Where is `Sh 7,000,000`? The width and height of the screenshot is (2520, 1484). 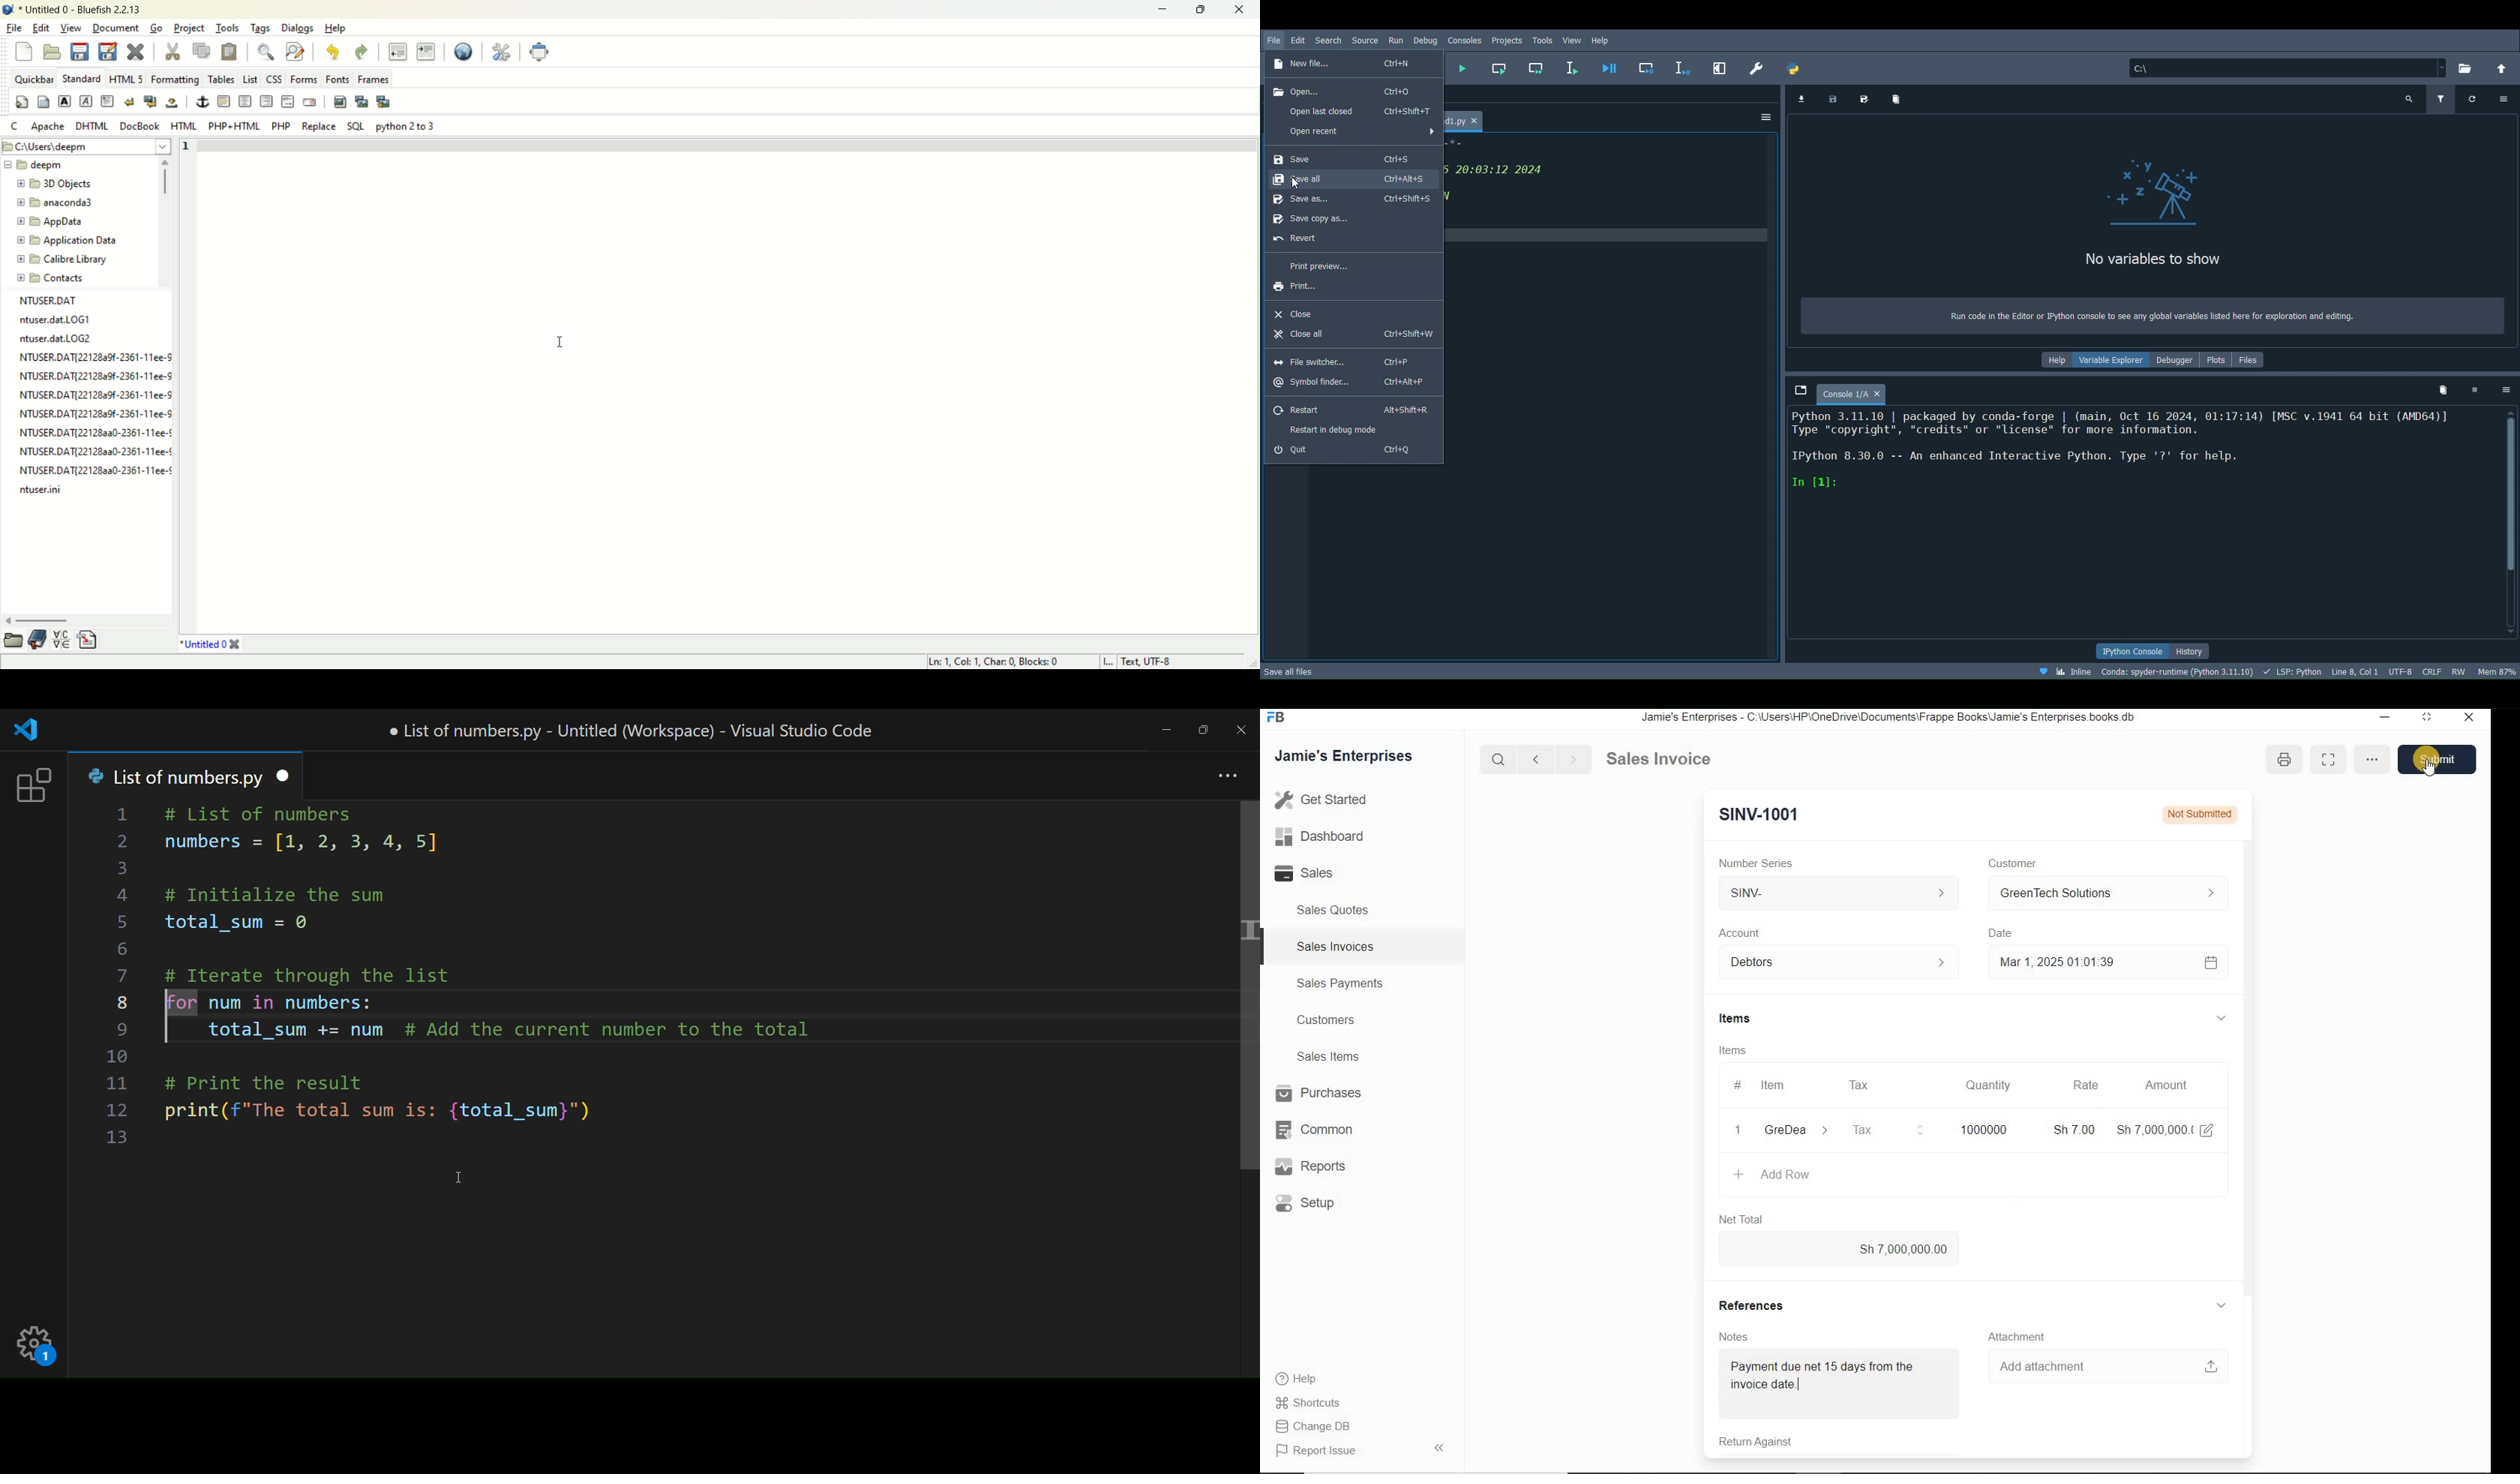 Sh 7,000,000 is located at coordinates (2152, 1130).